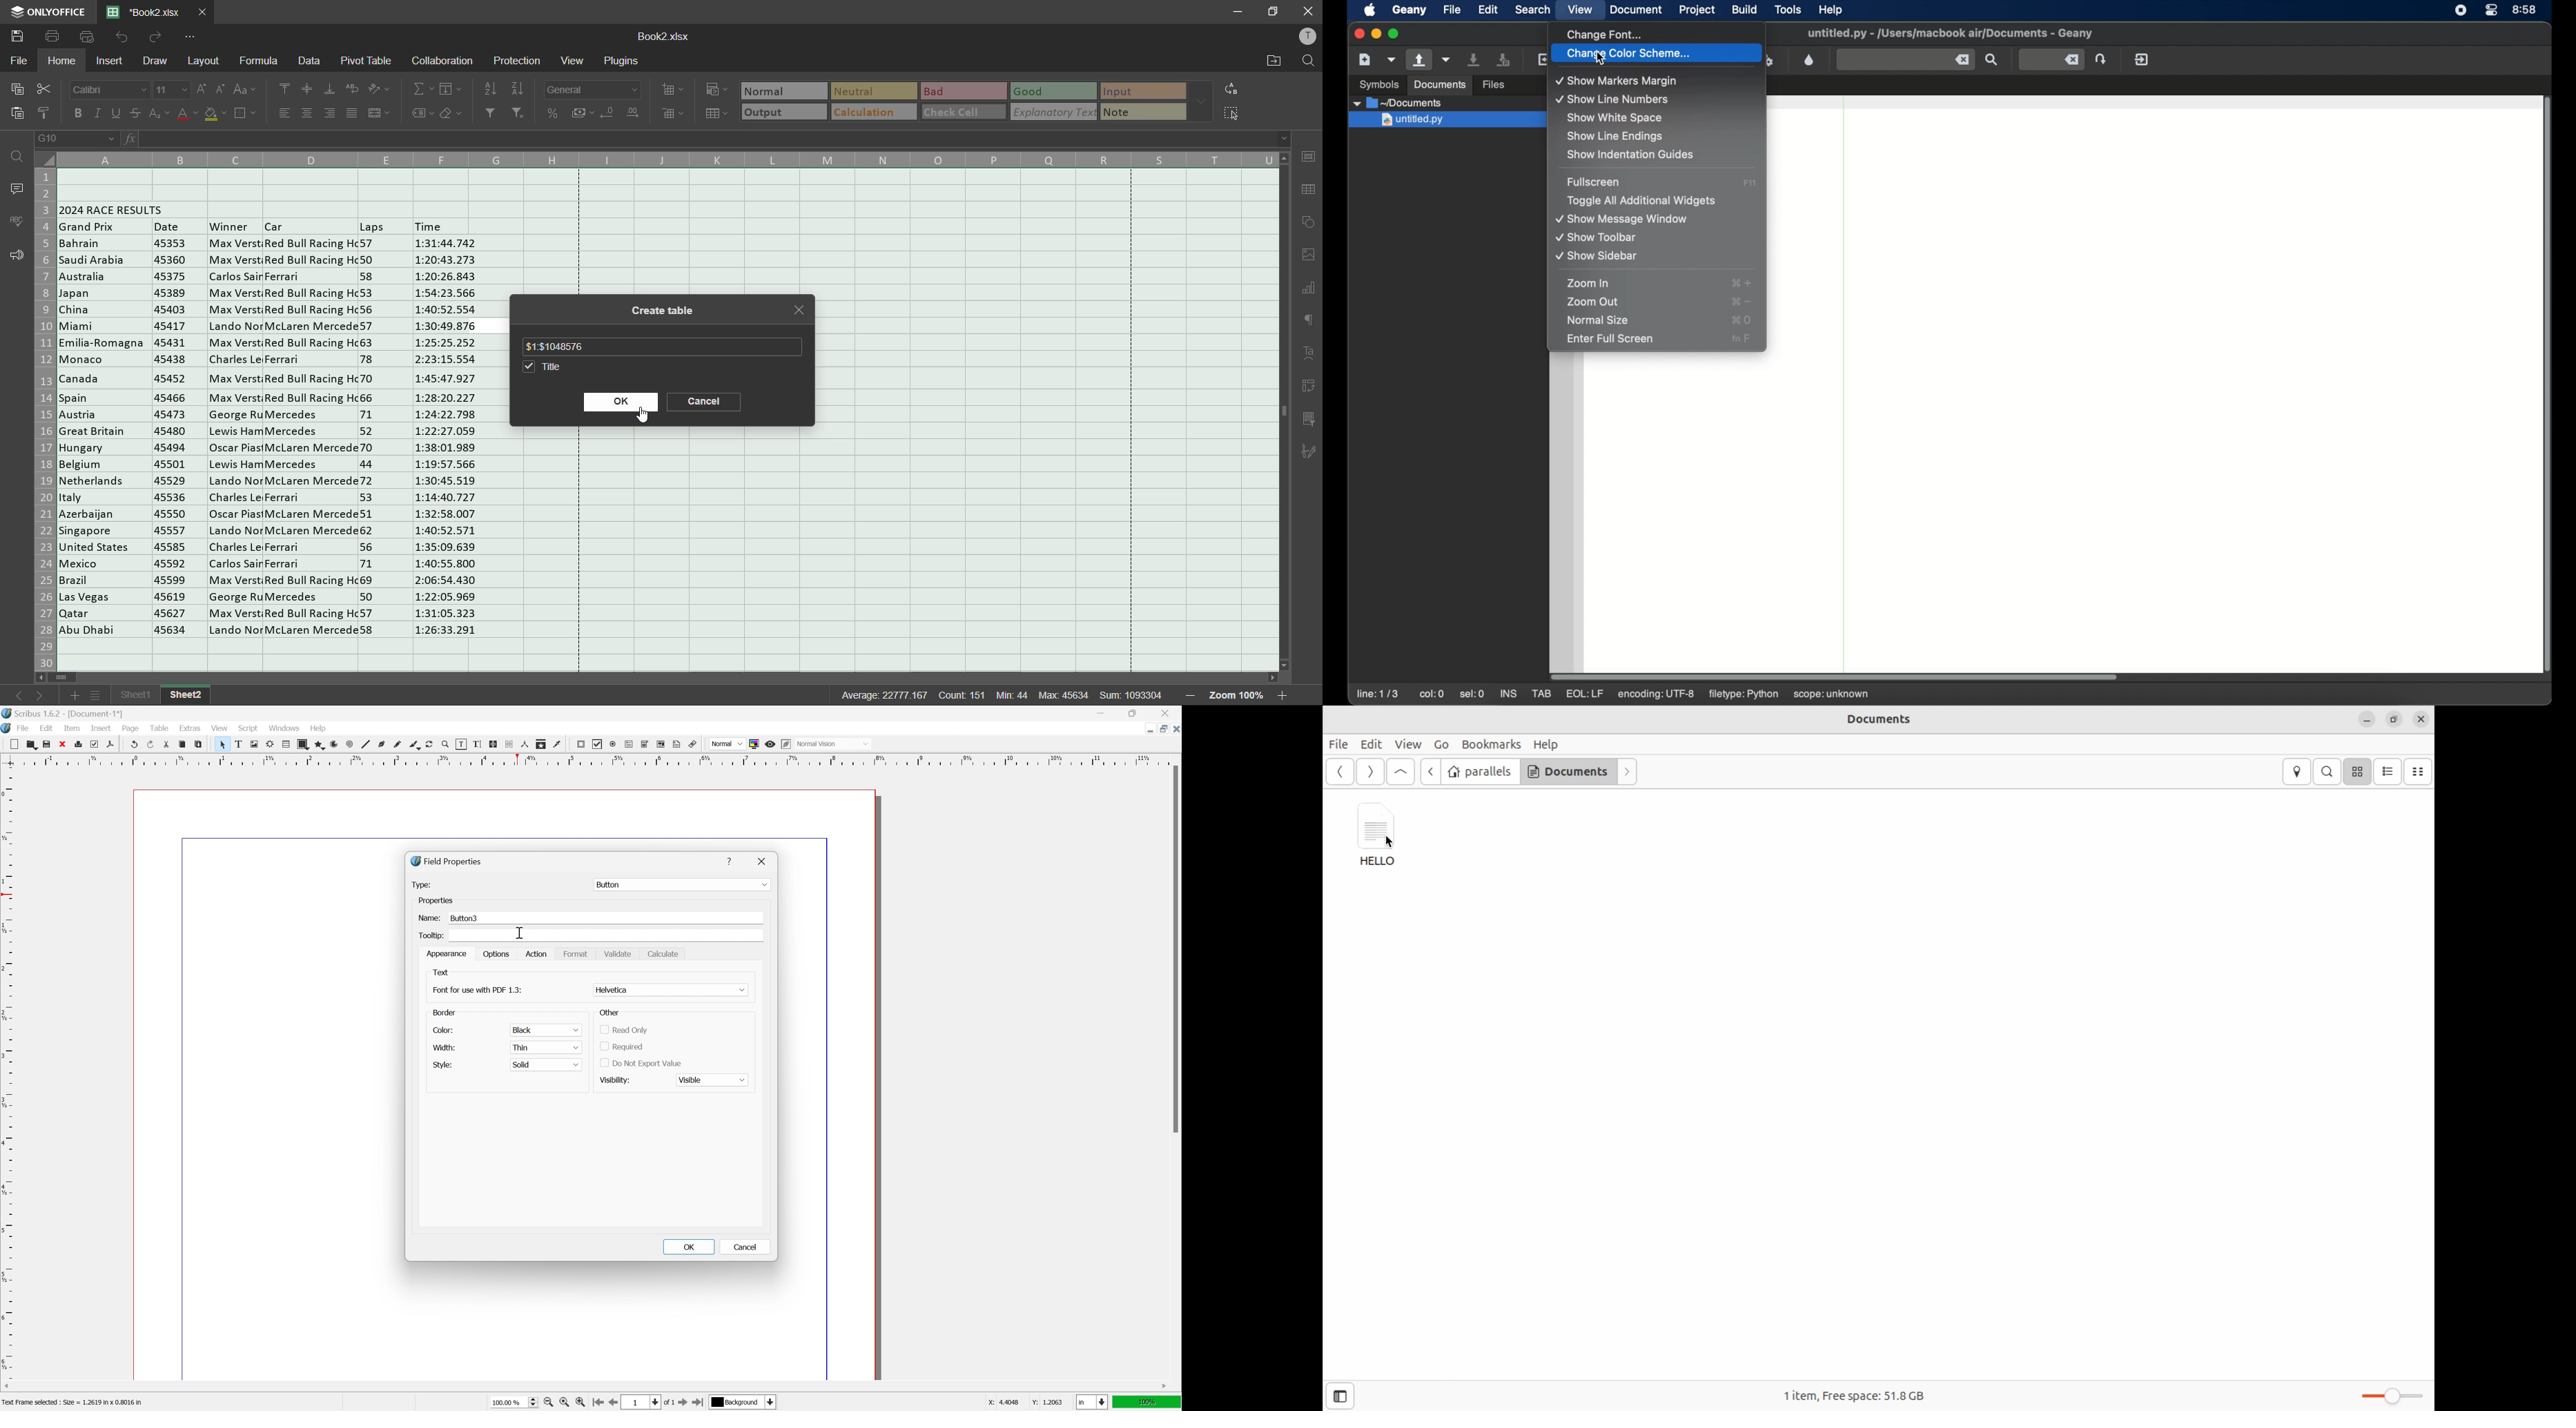  What do you see at coordinates (644, 1064) in the screenshot?
I see `Do not export value` at bounding box center [644, 1064].